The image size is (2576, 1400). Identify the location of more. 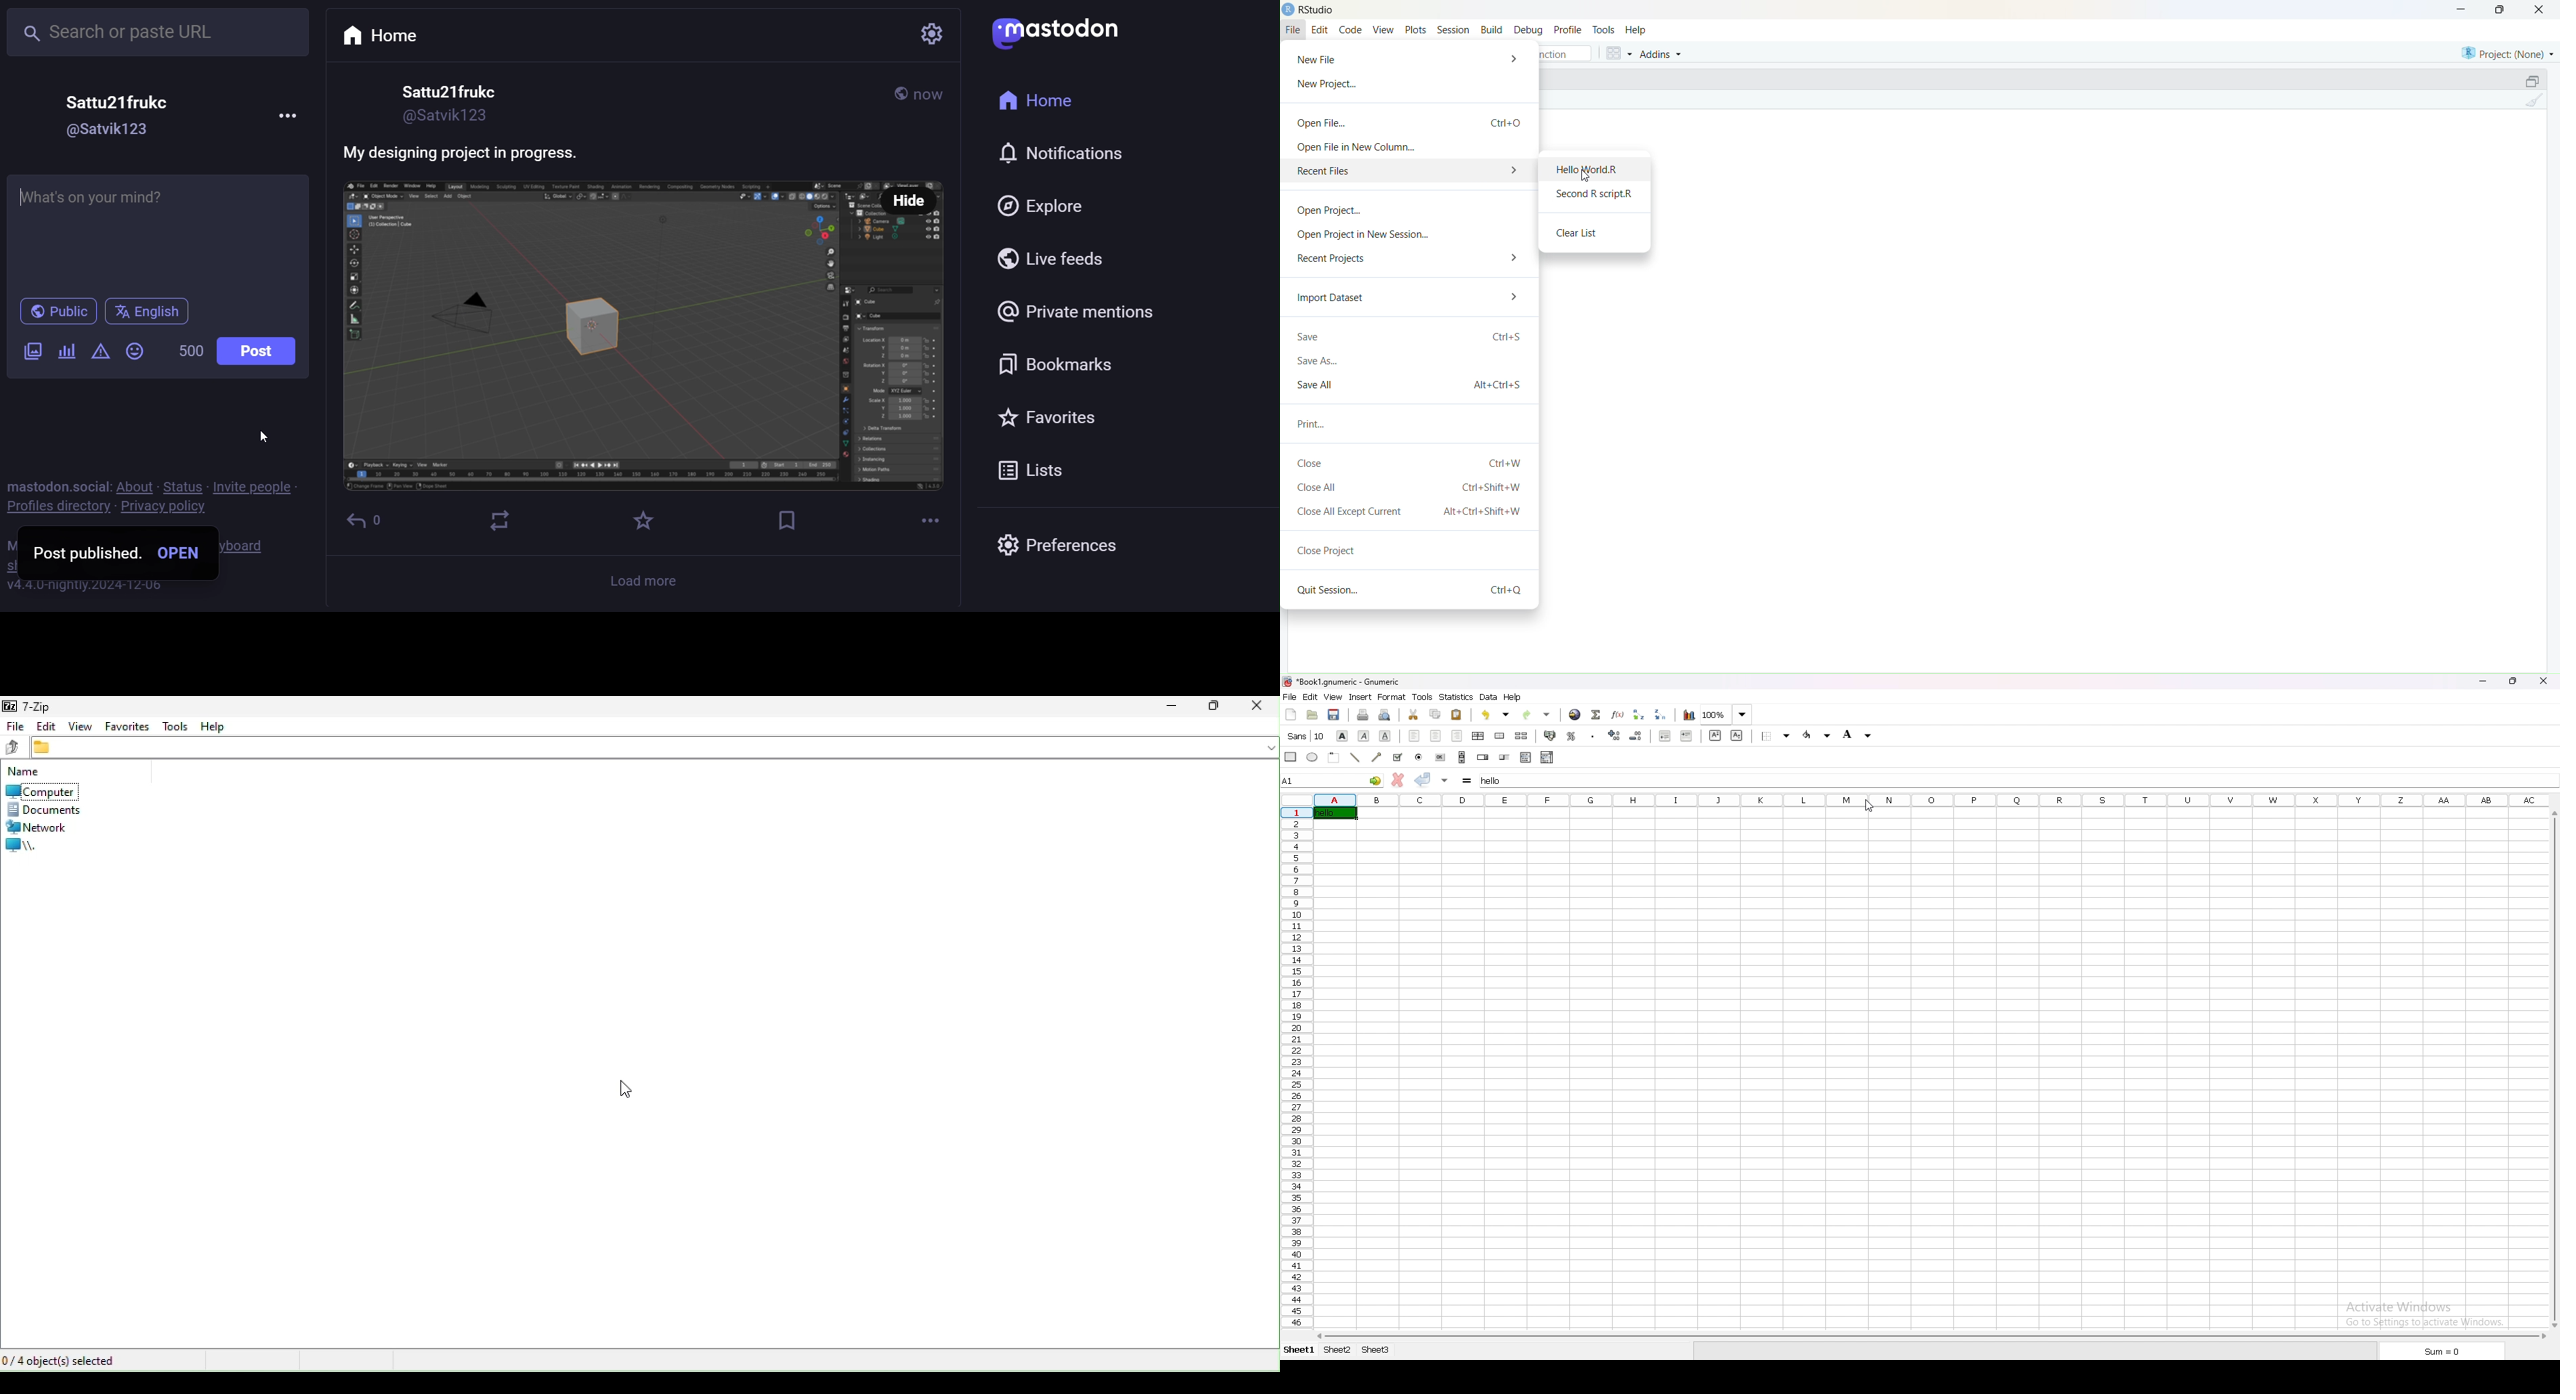
(289, 117).